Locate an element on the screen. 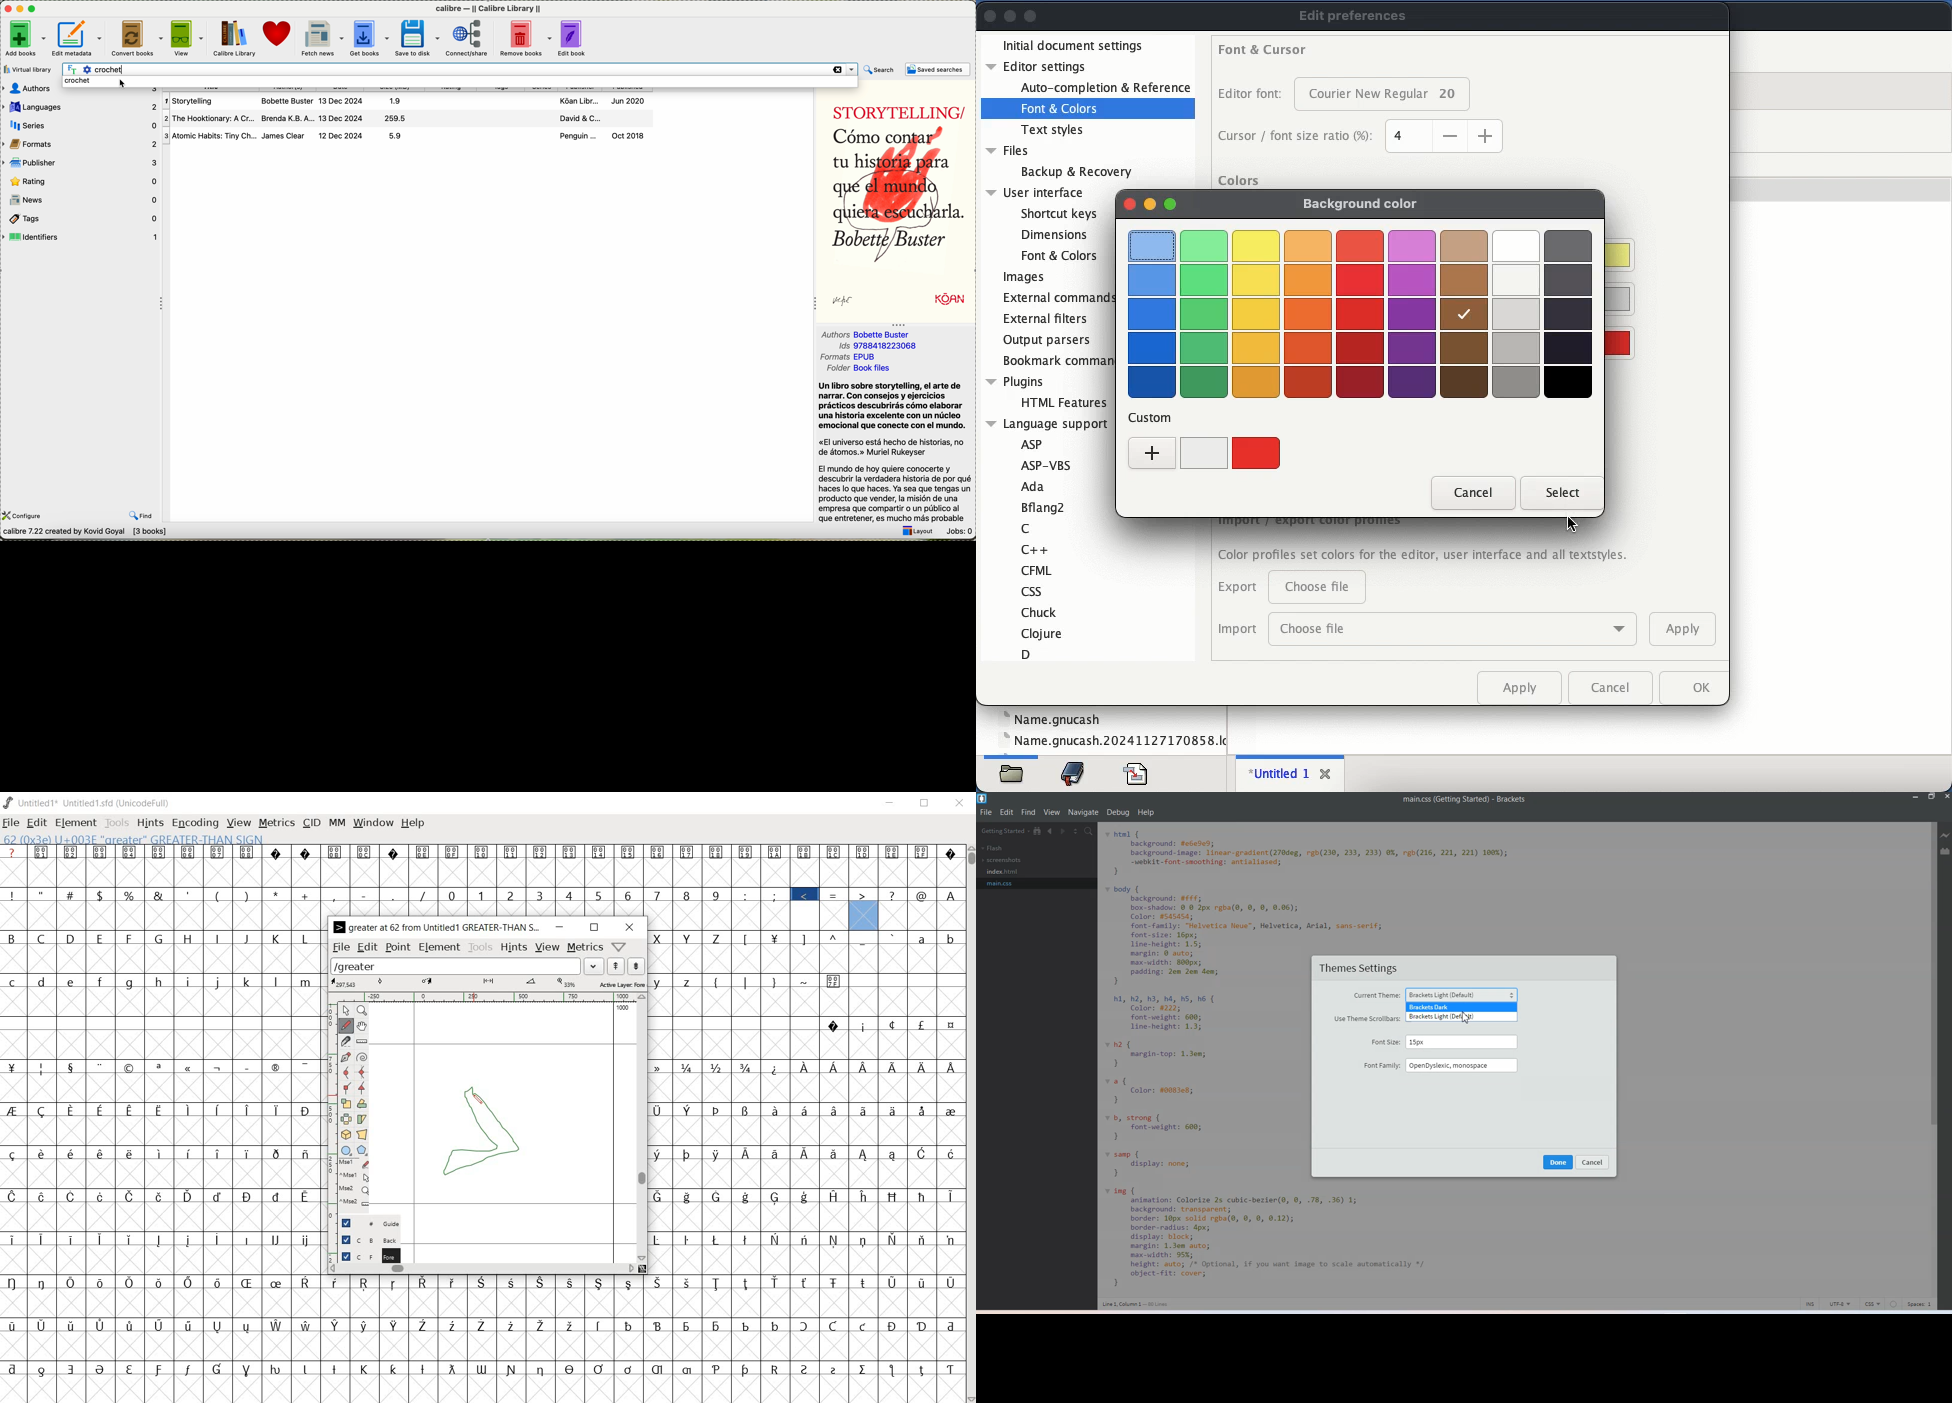  output parsers is located at coordinates (1050, 341).